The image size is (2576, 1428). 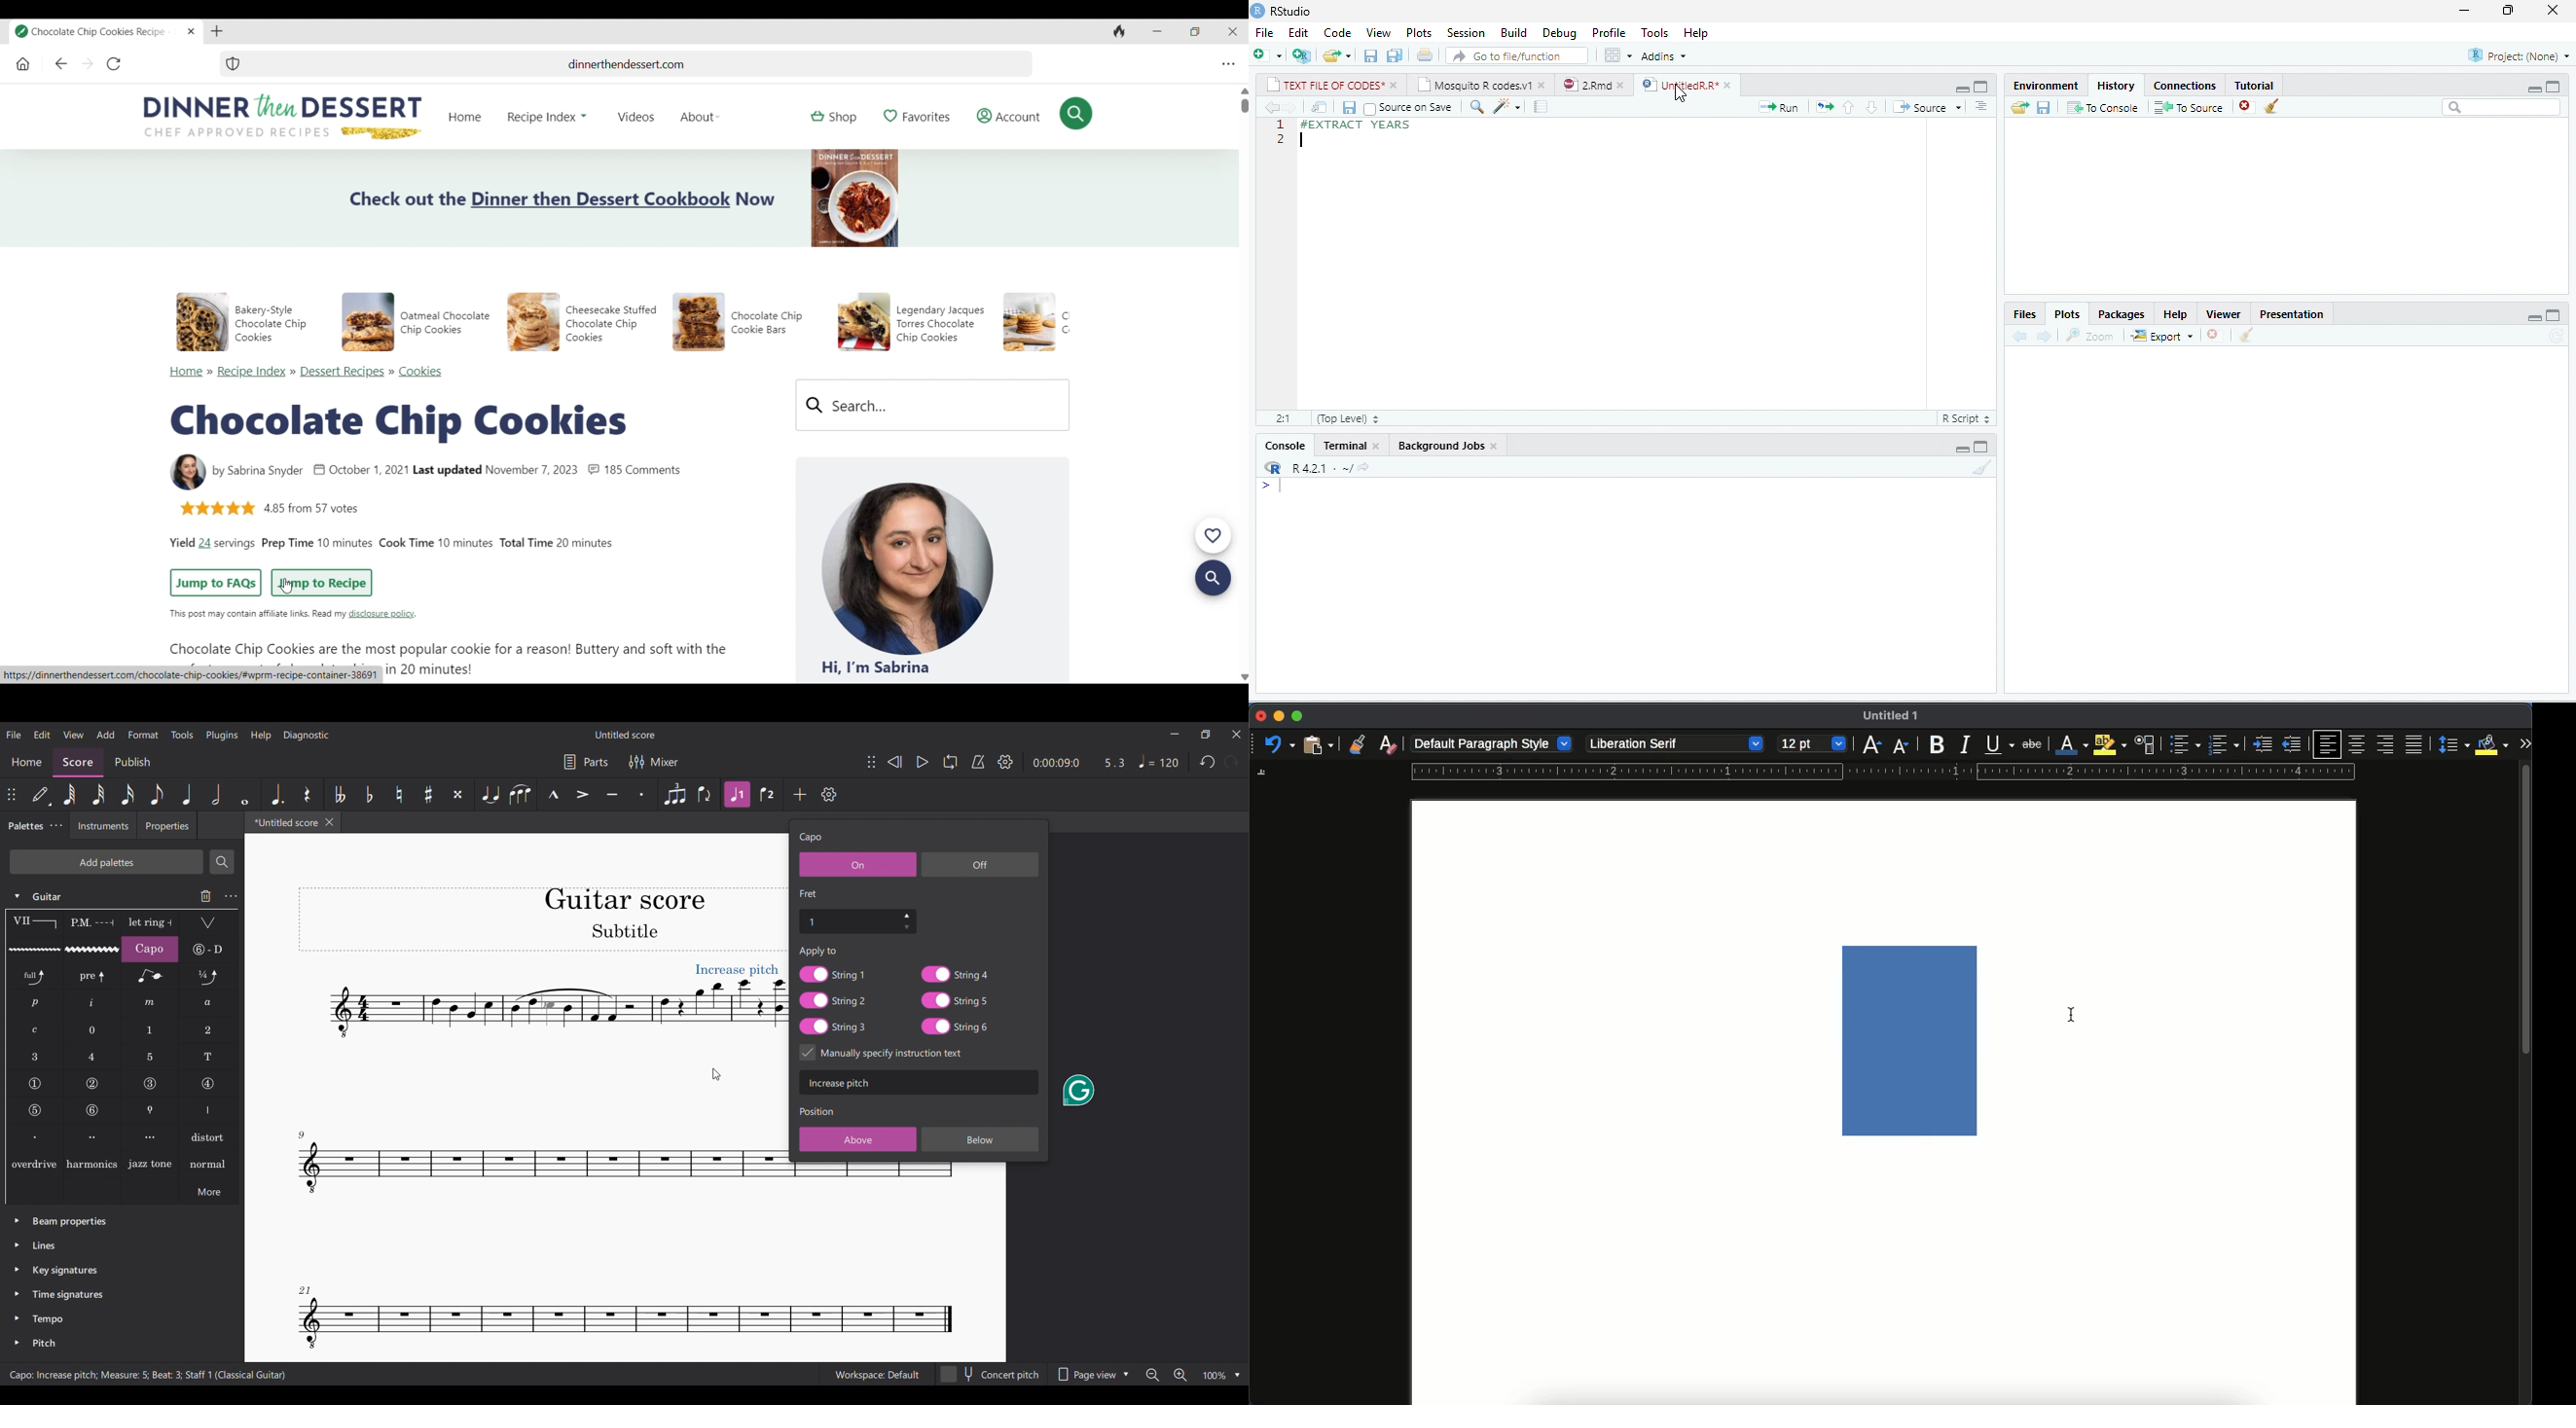 I want to click on Click to expand lines palette, so click(x=16, y=1245).